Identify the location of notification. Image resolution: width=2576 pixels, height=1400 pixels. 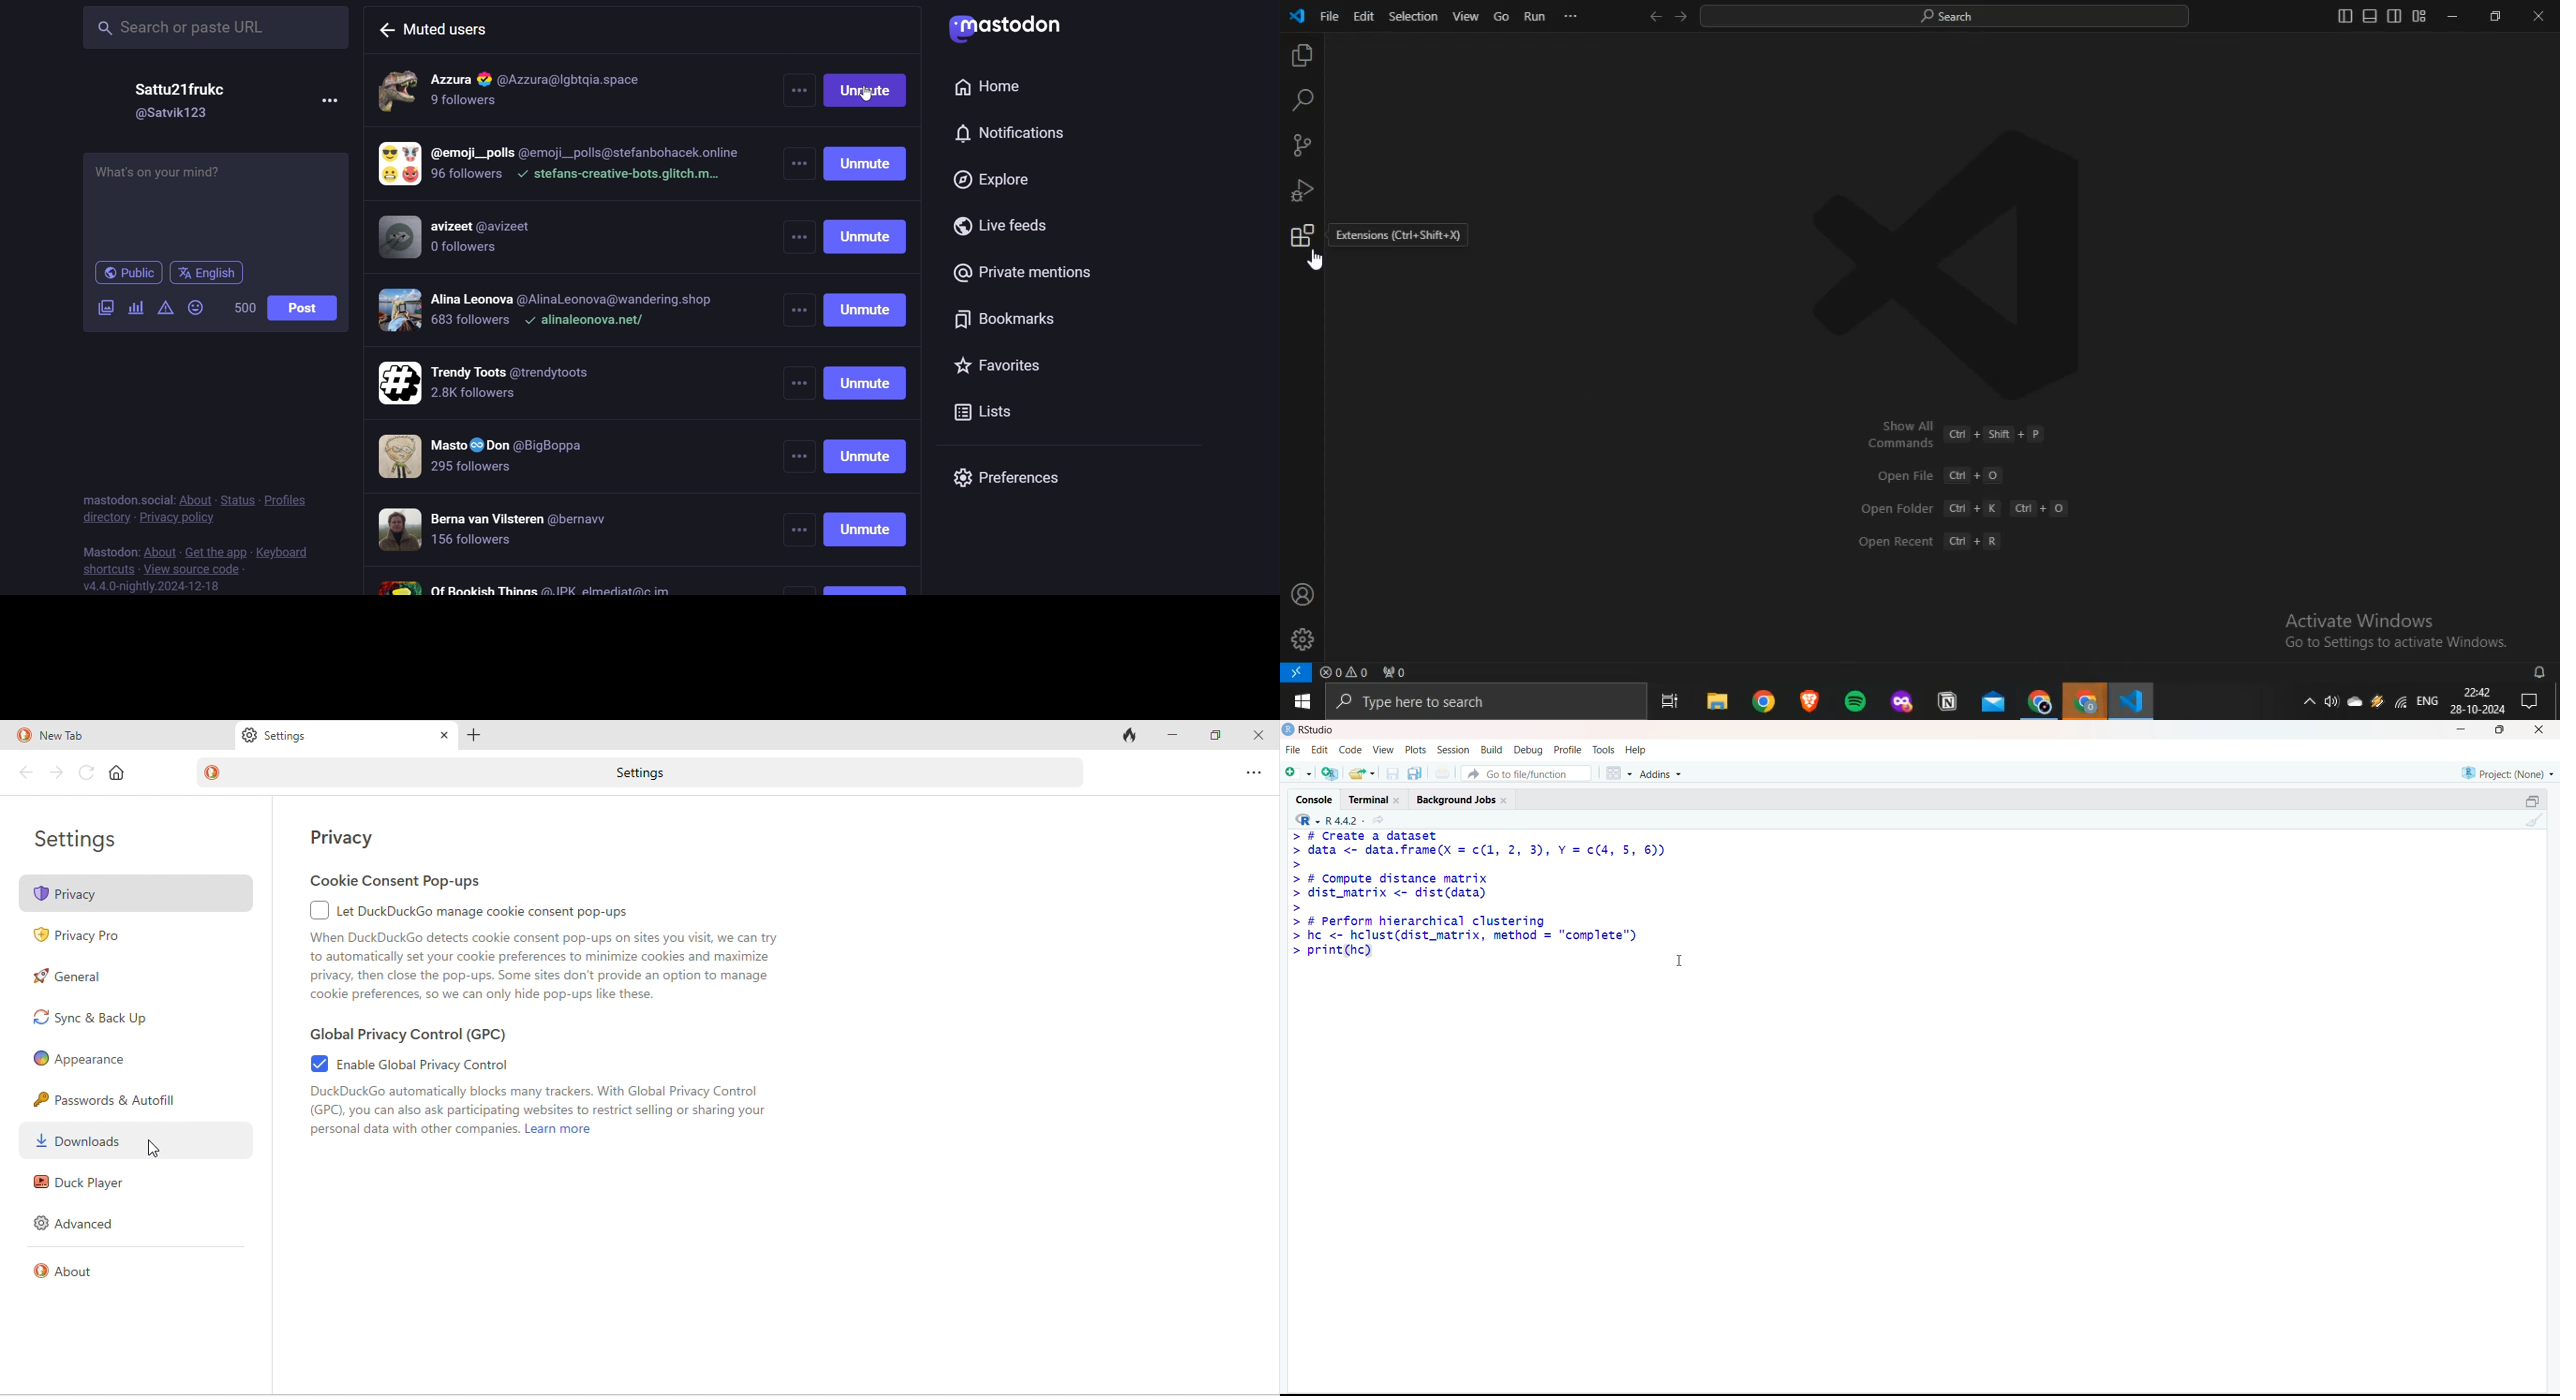
(1009, 136).